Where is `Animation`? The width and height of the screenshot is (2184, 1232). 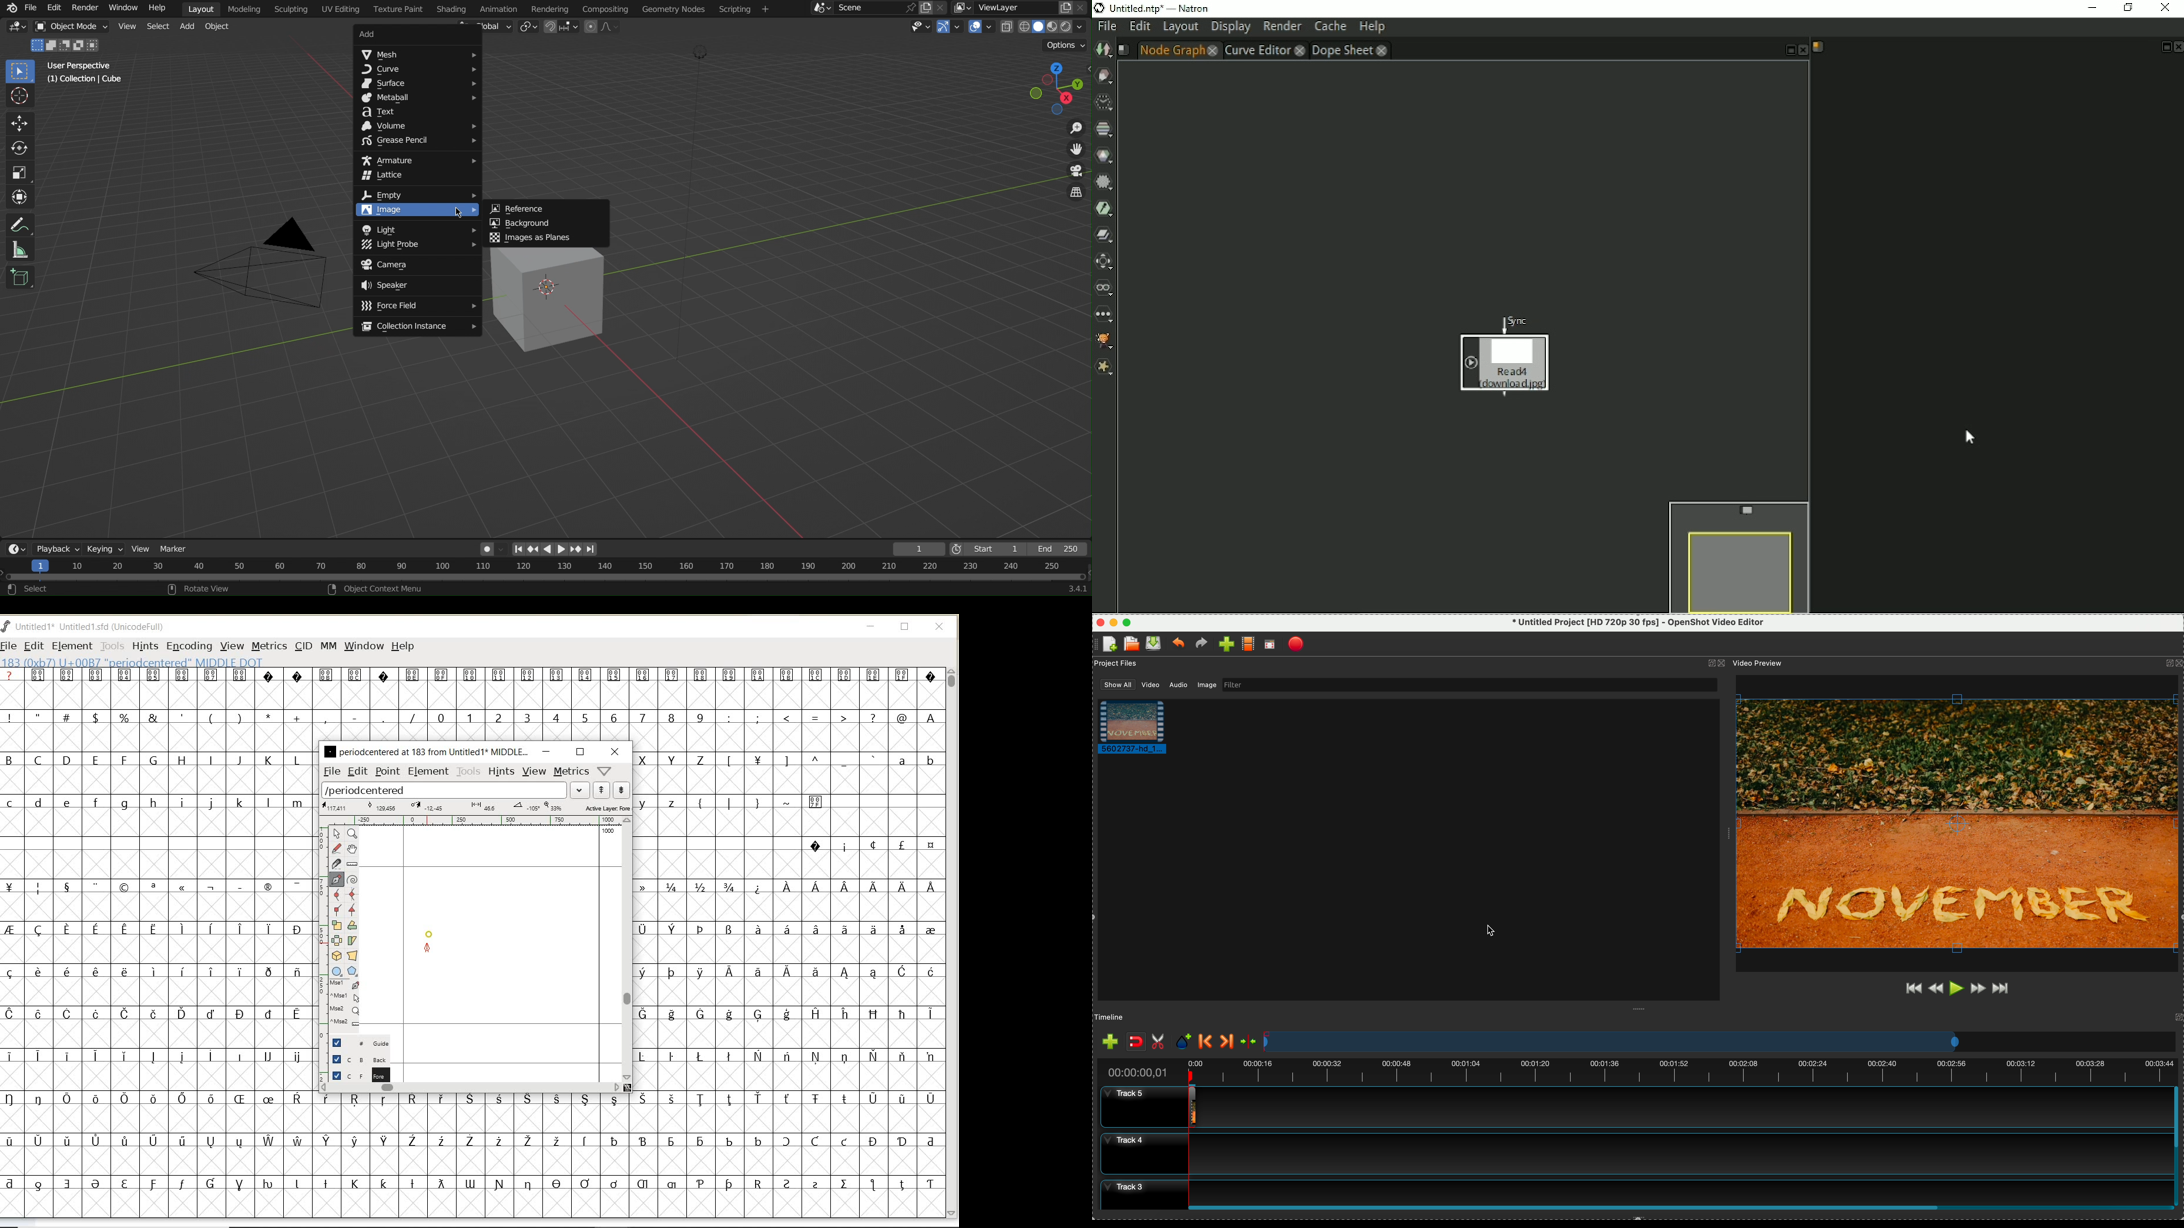 Animation is located at coordinates (500, 8).